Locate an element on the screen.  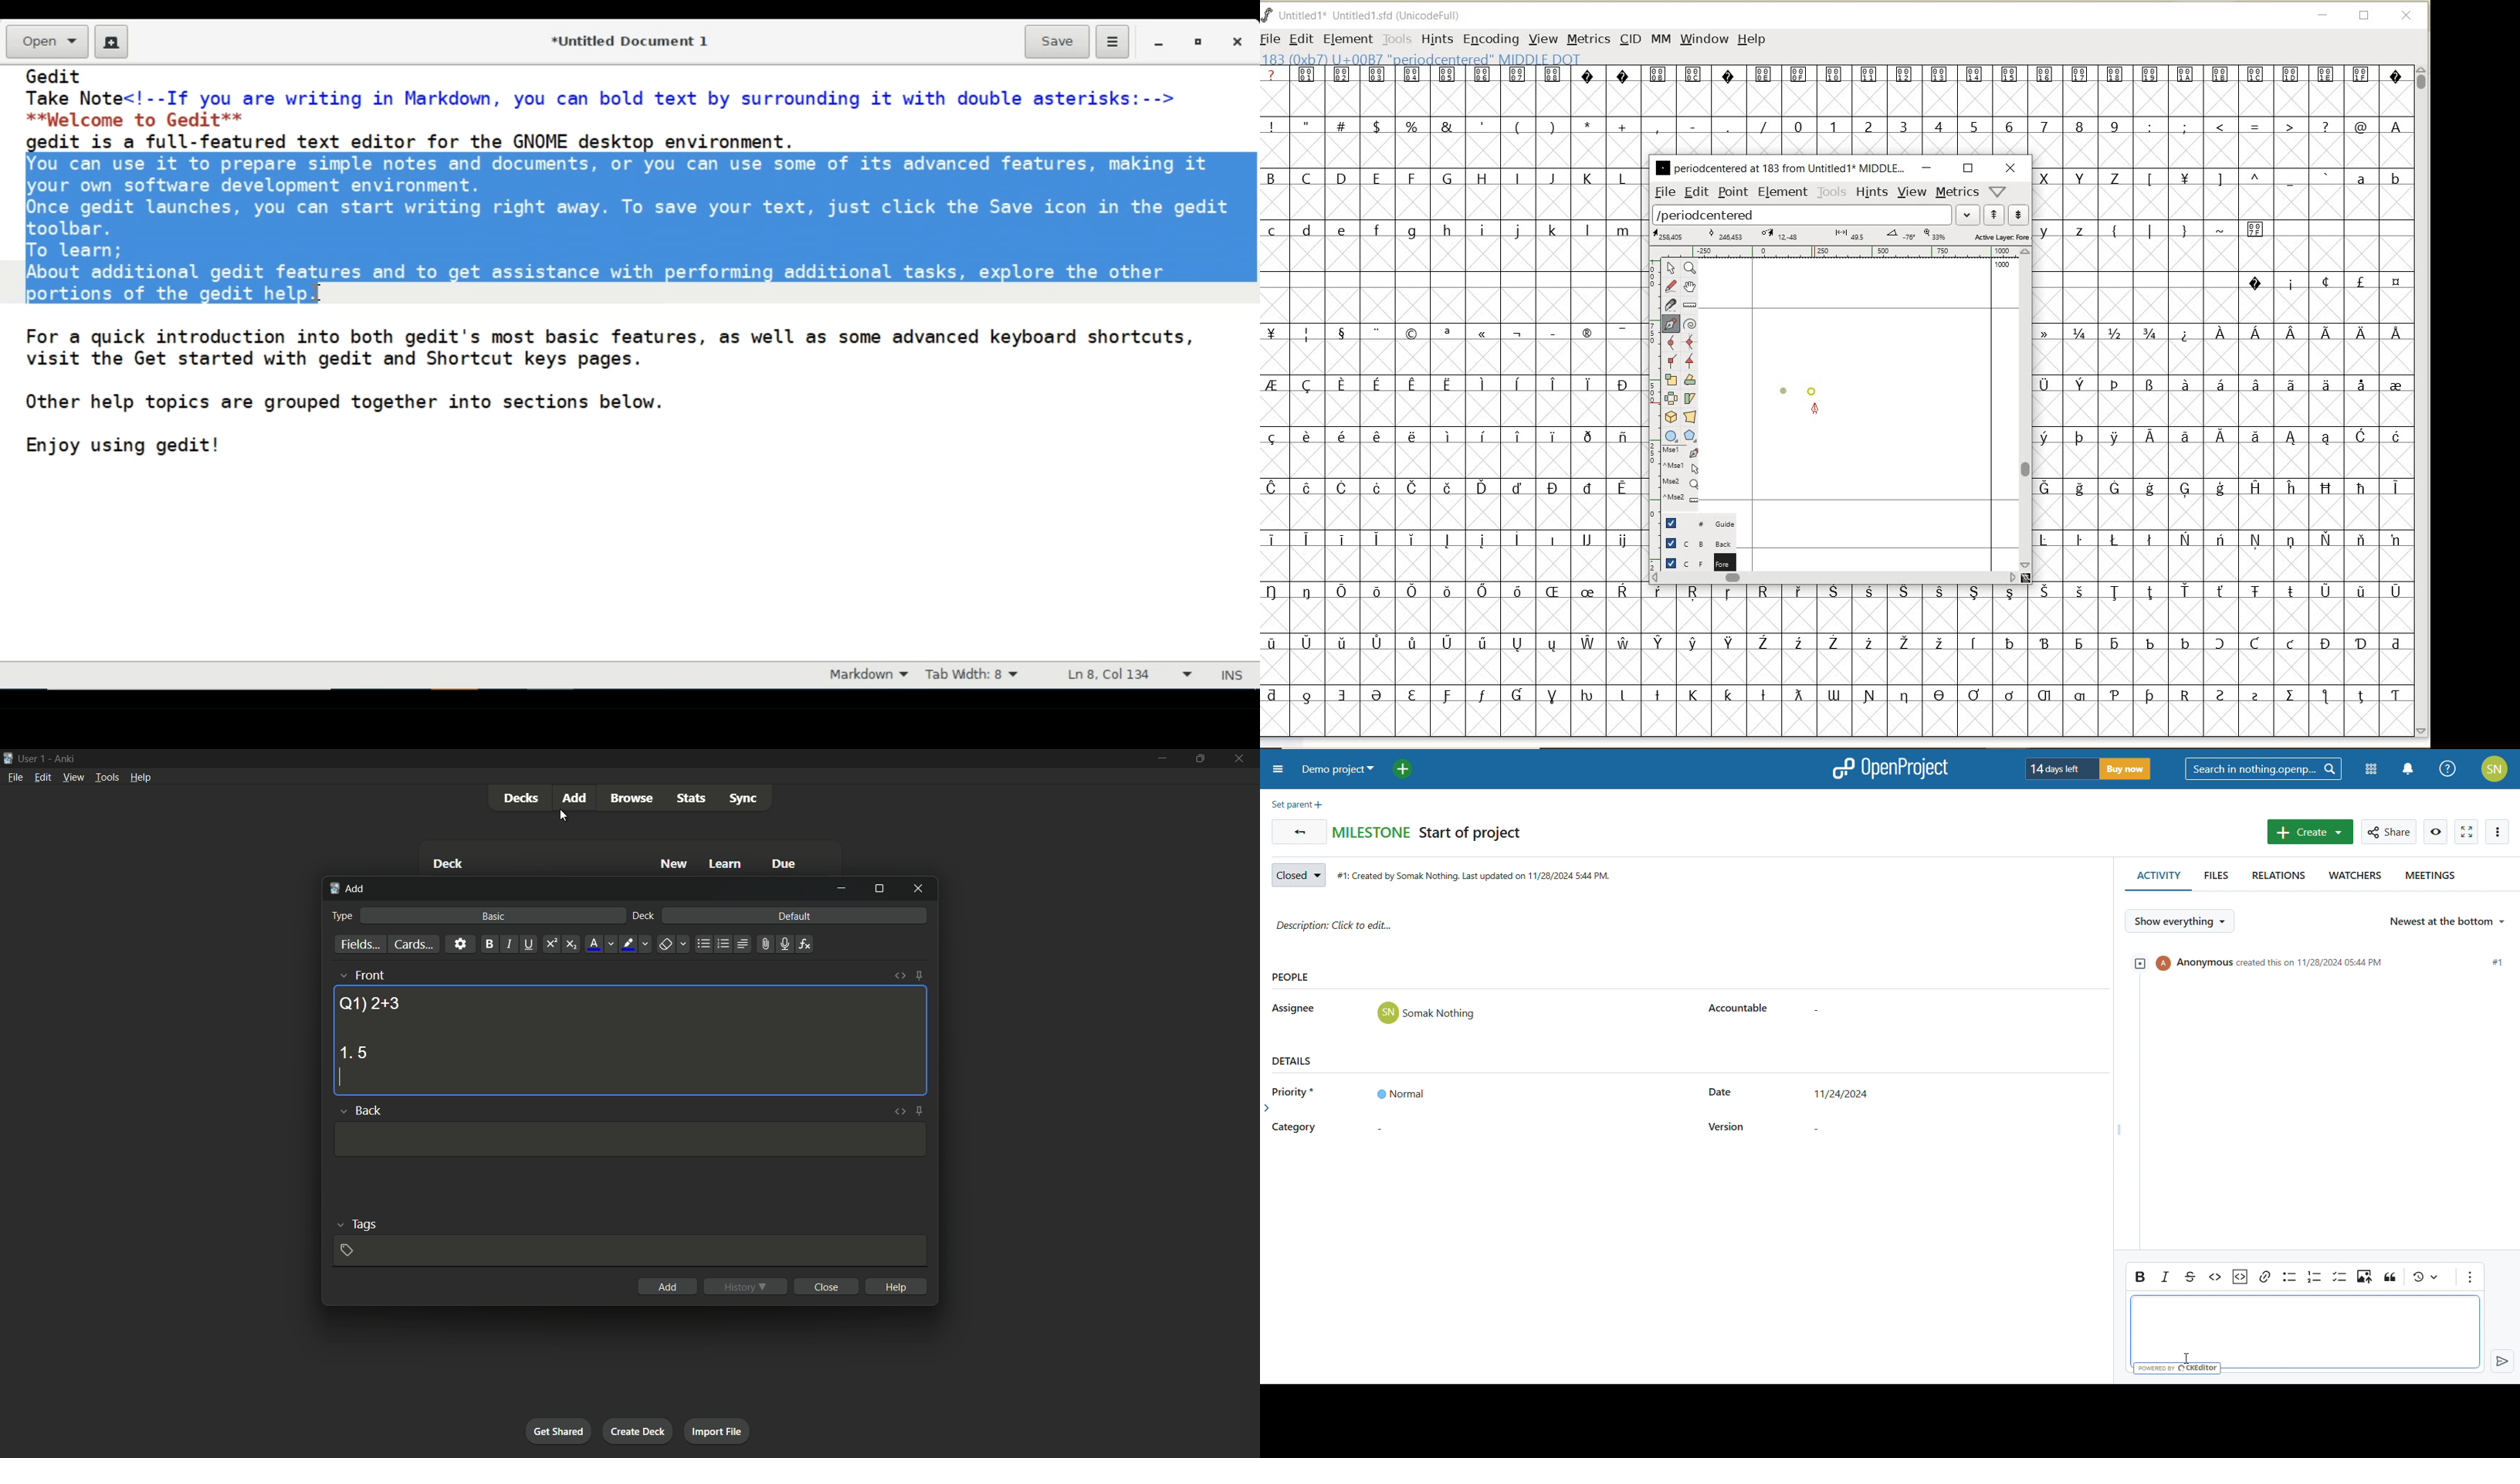
history is located at coordinates (746, 1287).